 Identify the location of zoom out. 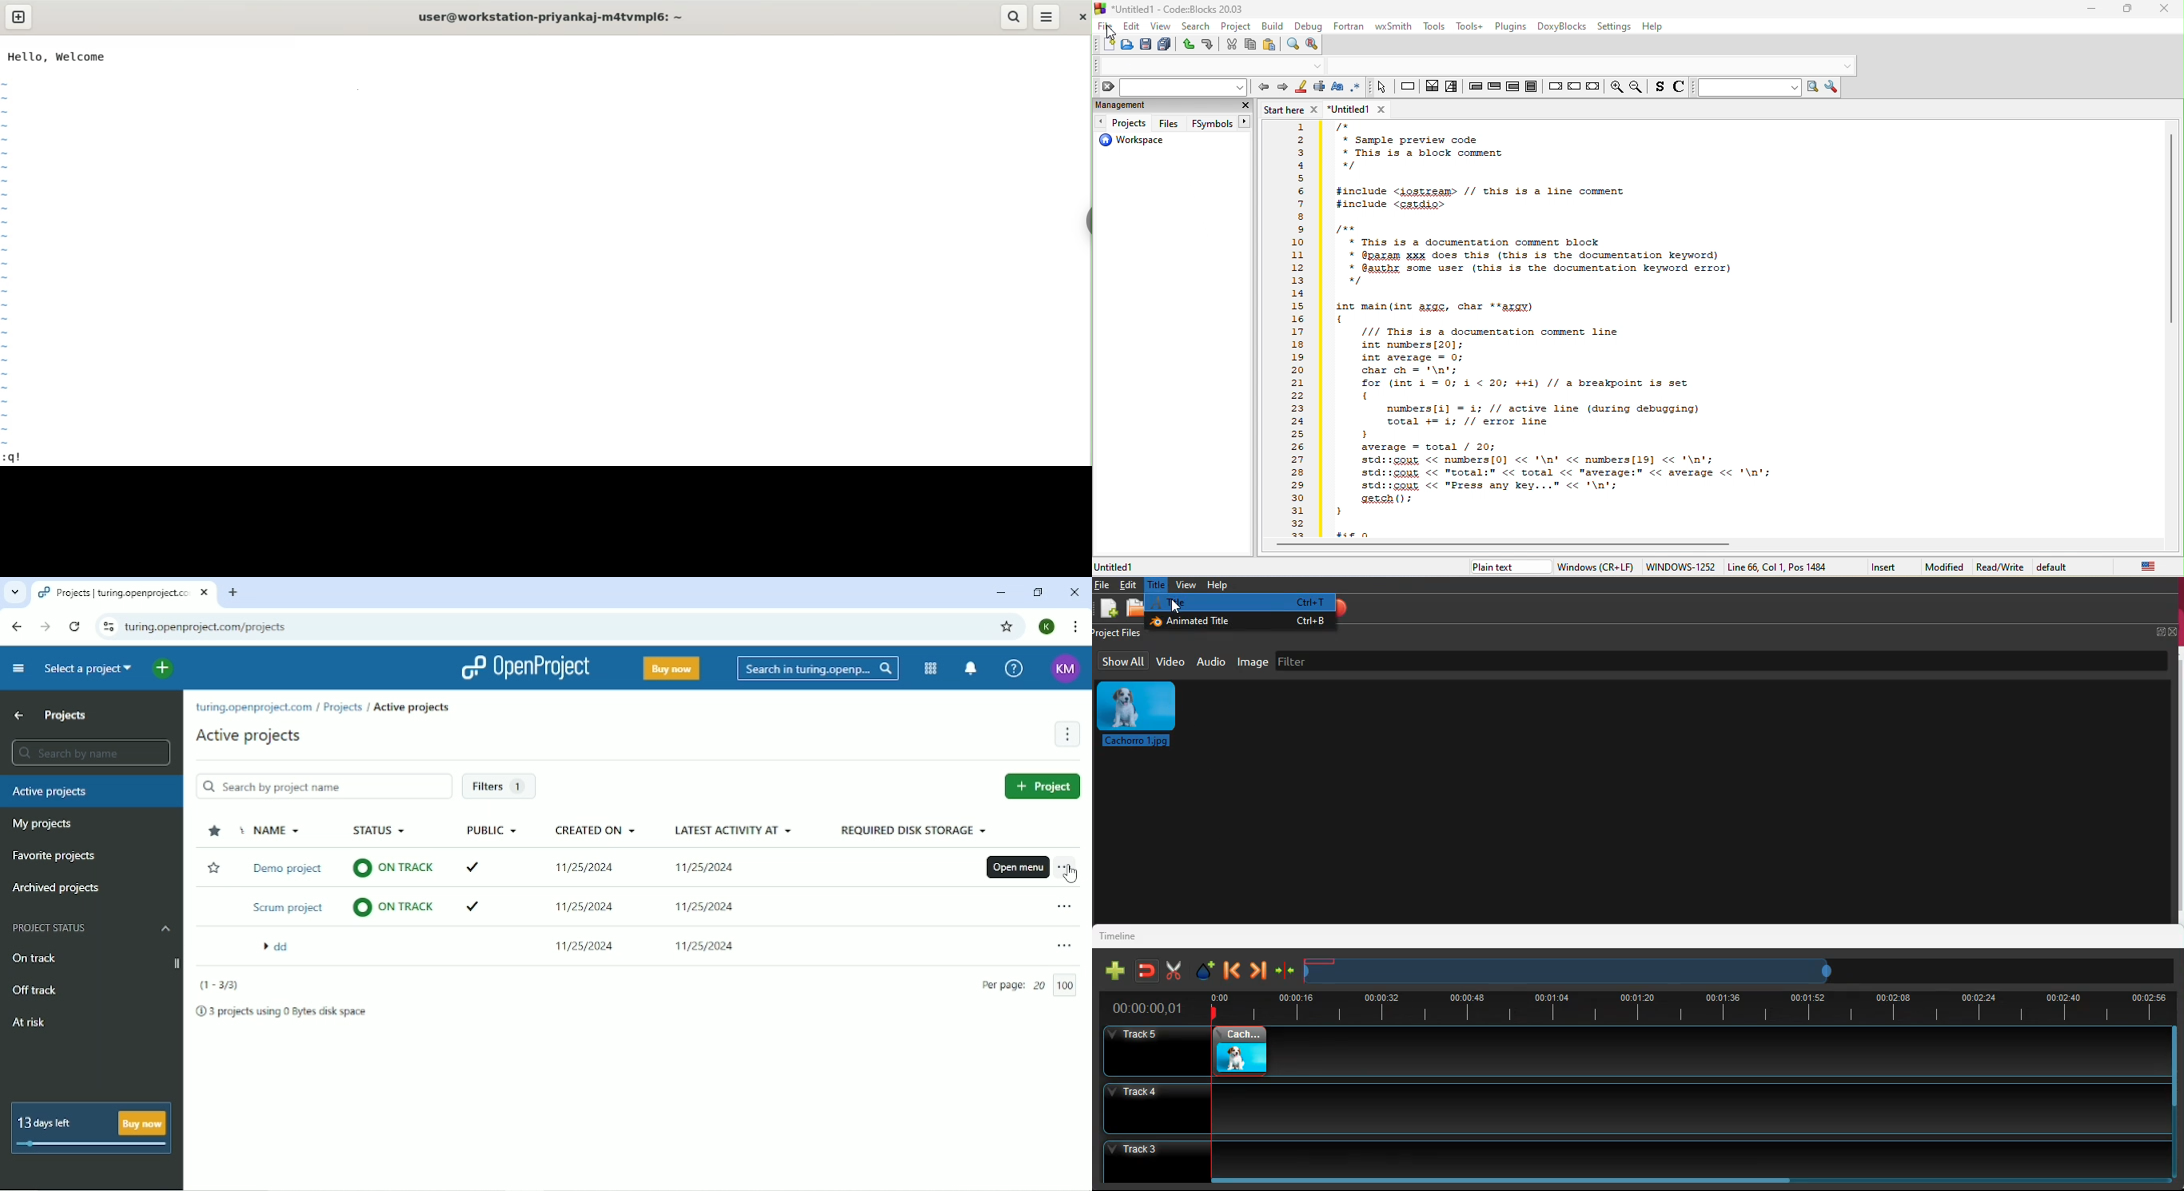
(1638, 87).